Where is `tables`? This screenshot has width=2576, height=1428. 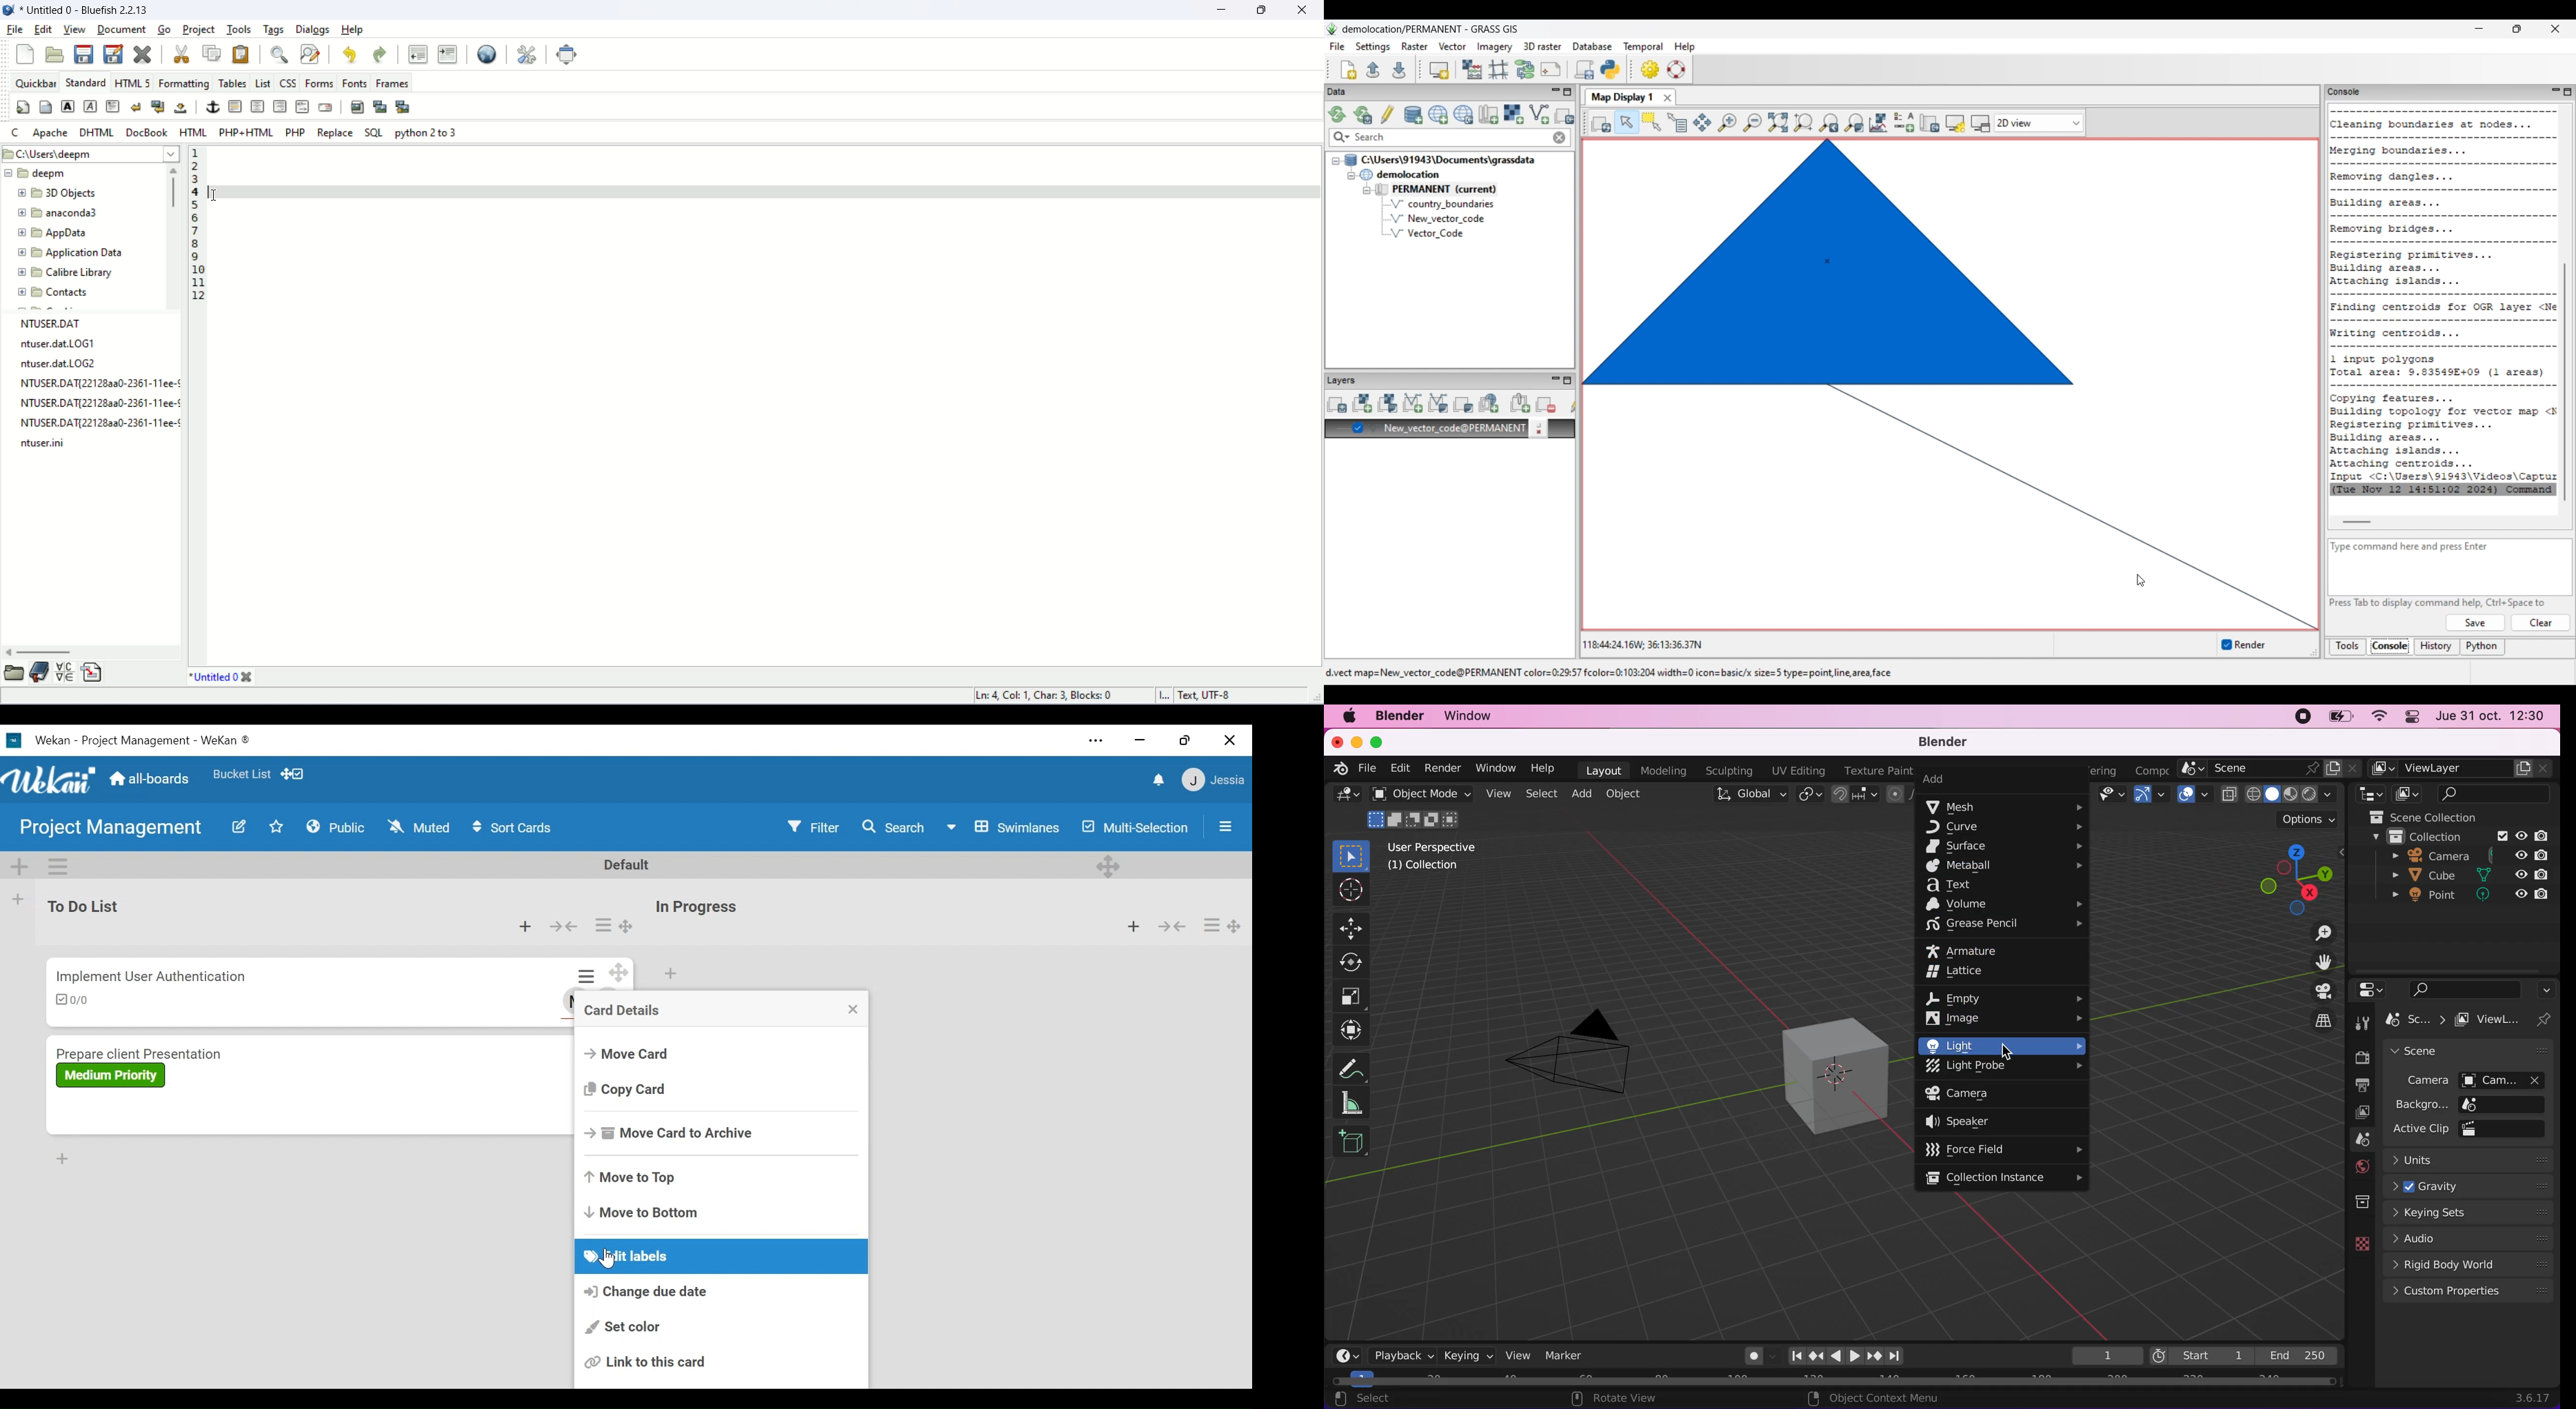
tables is located at coordinates (235, 84).